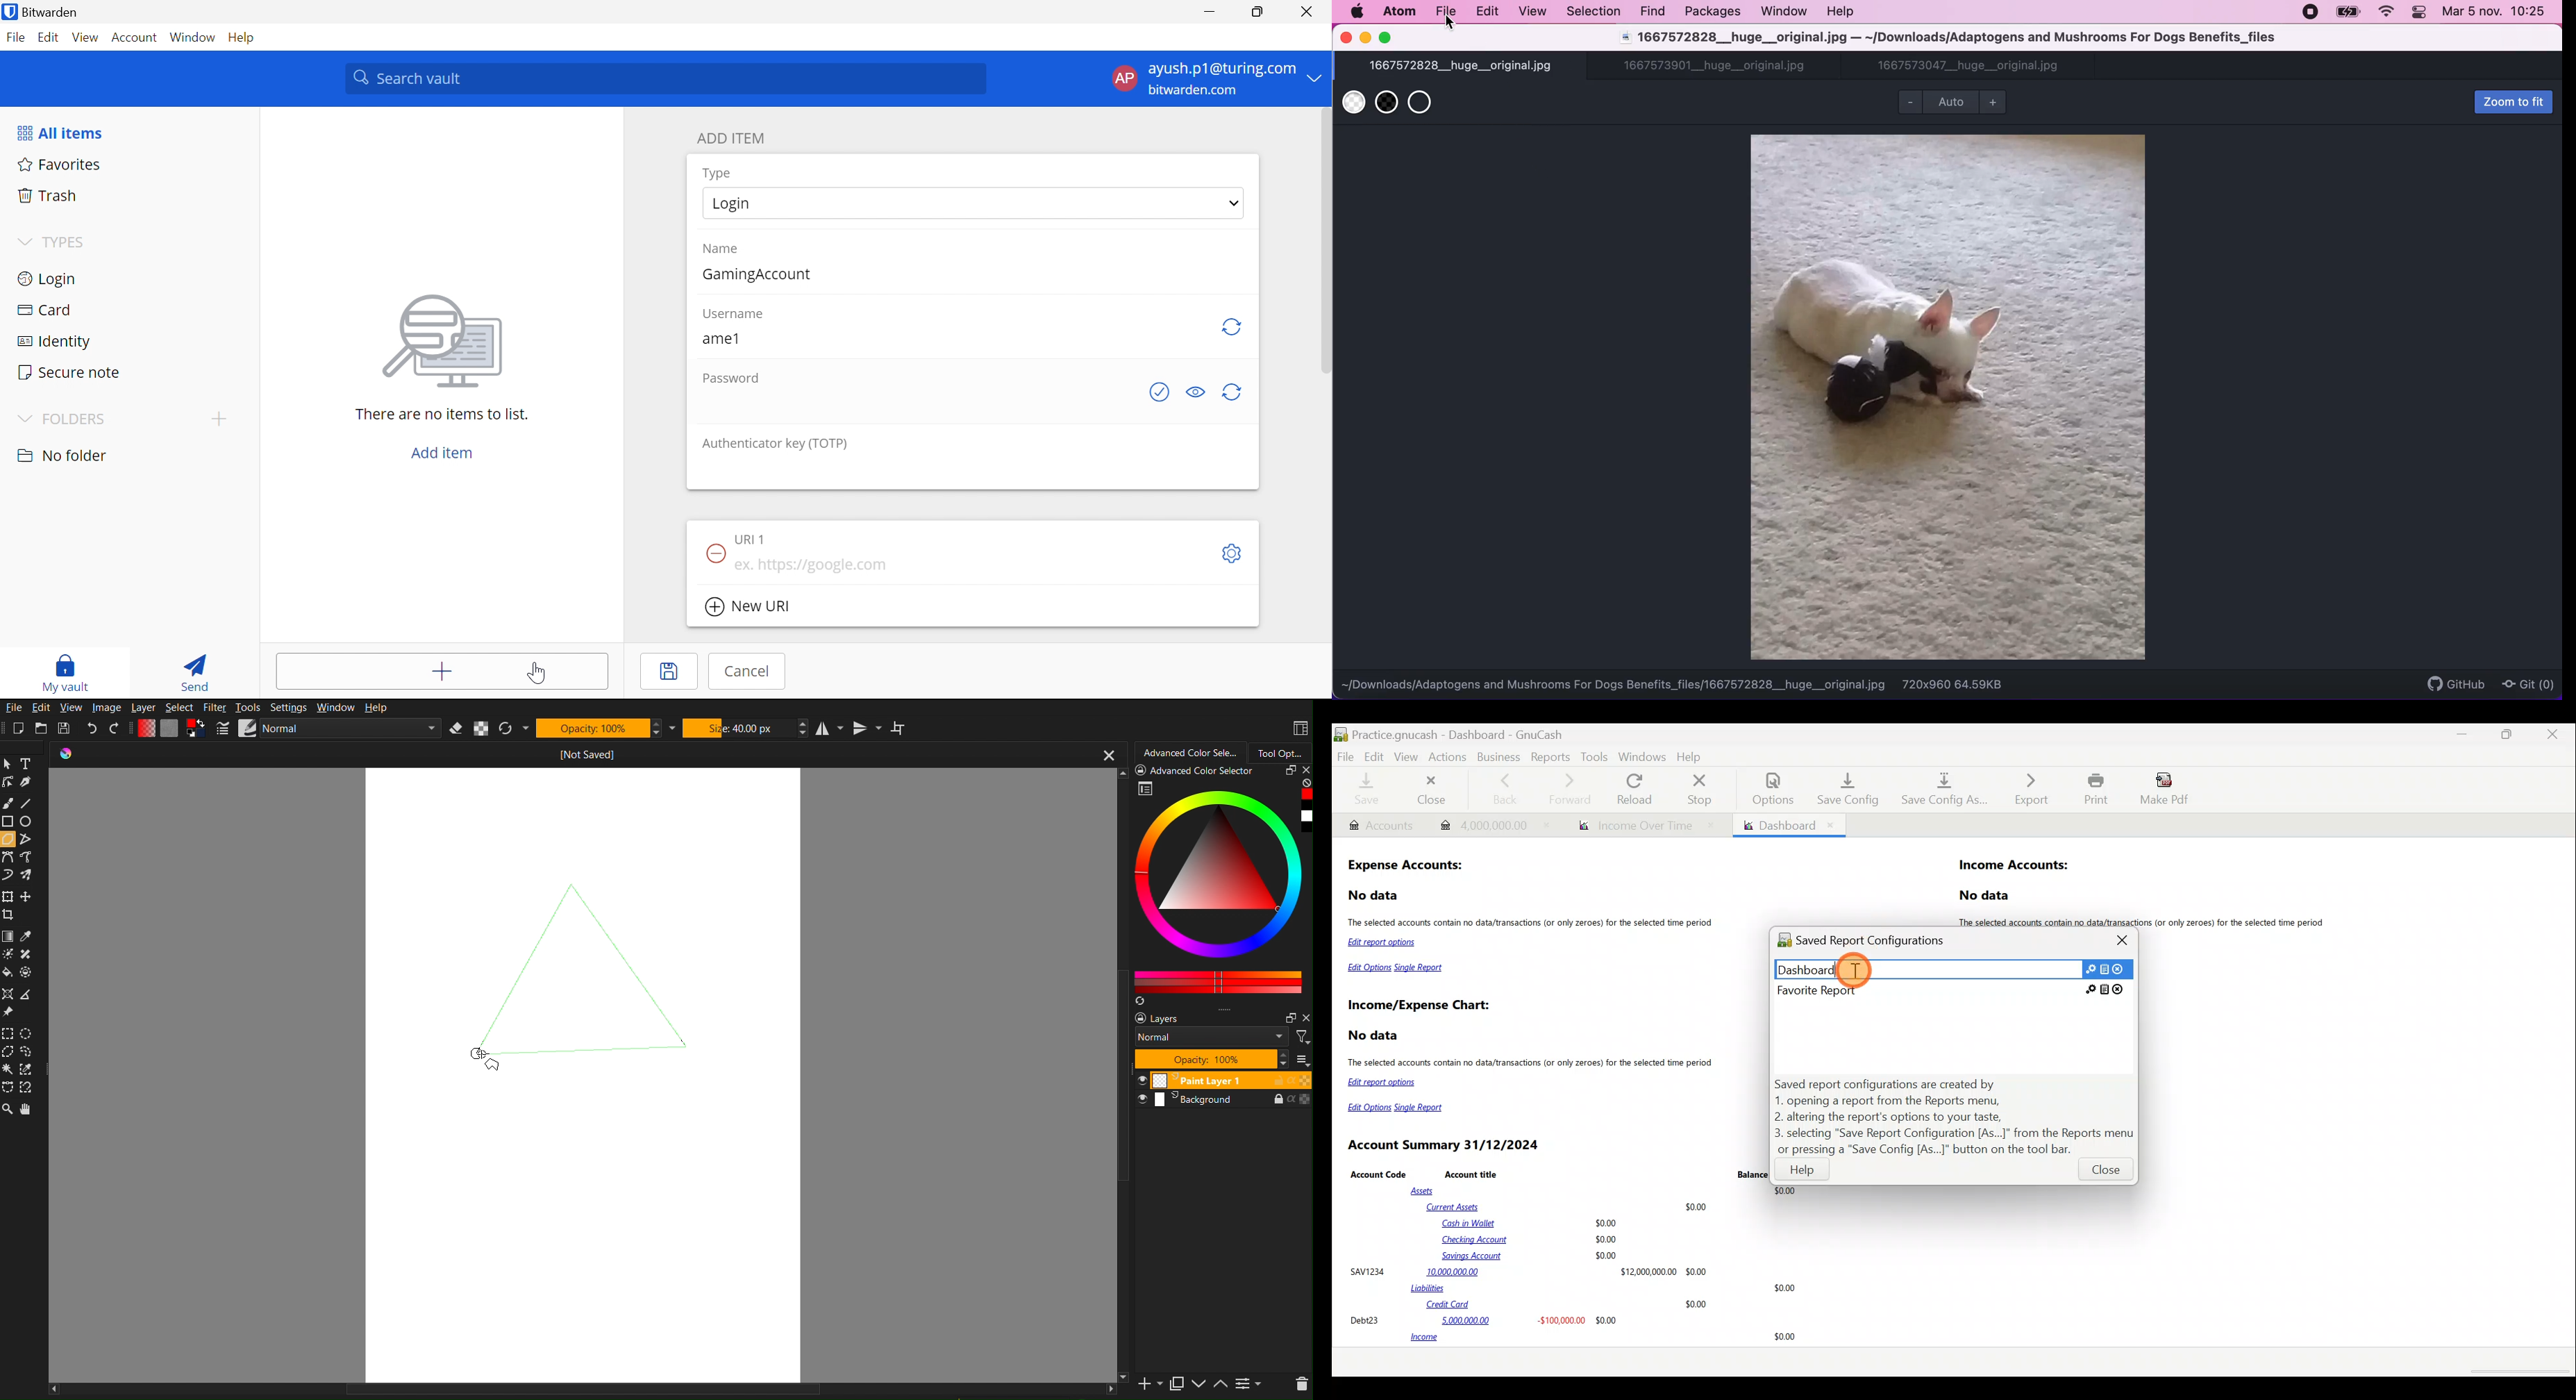 The height and width of the screenshot is (1400, 2576). I want to click on Trash, so click(52, 198).